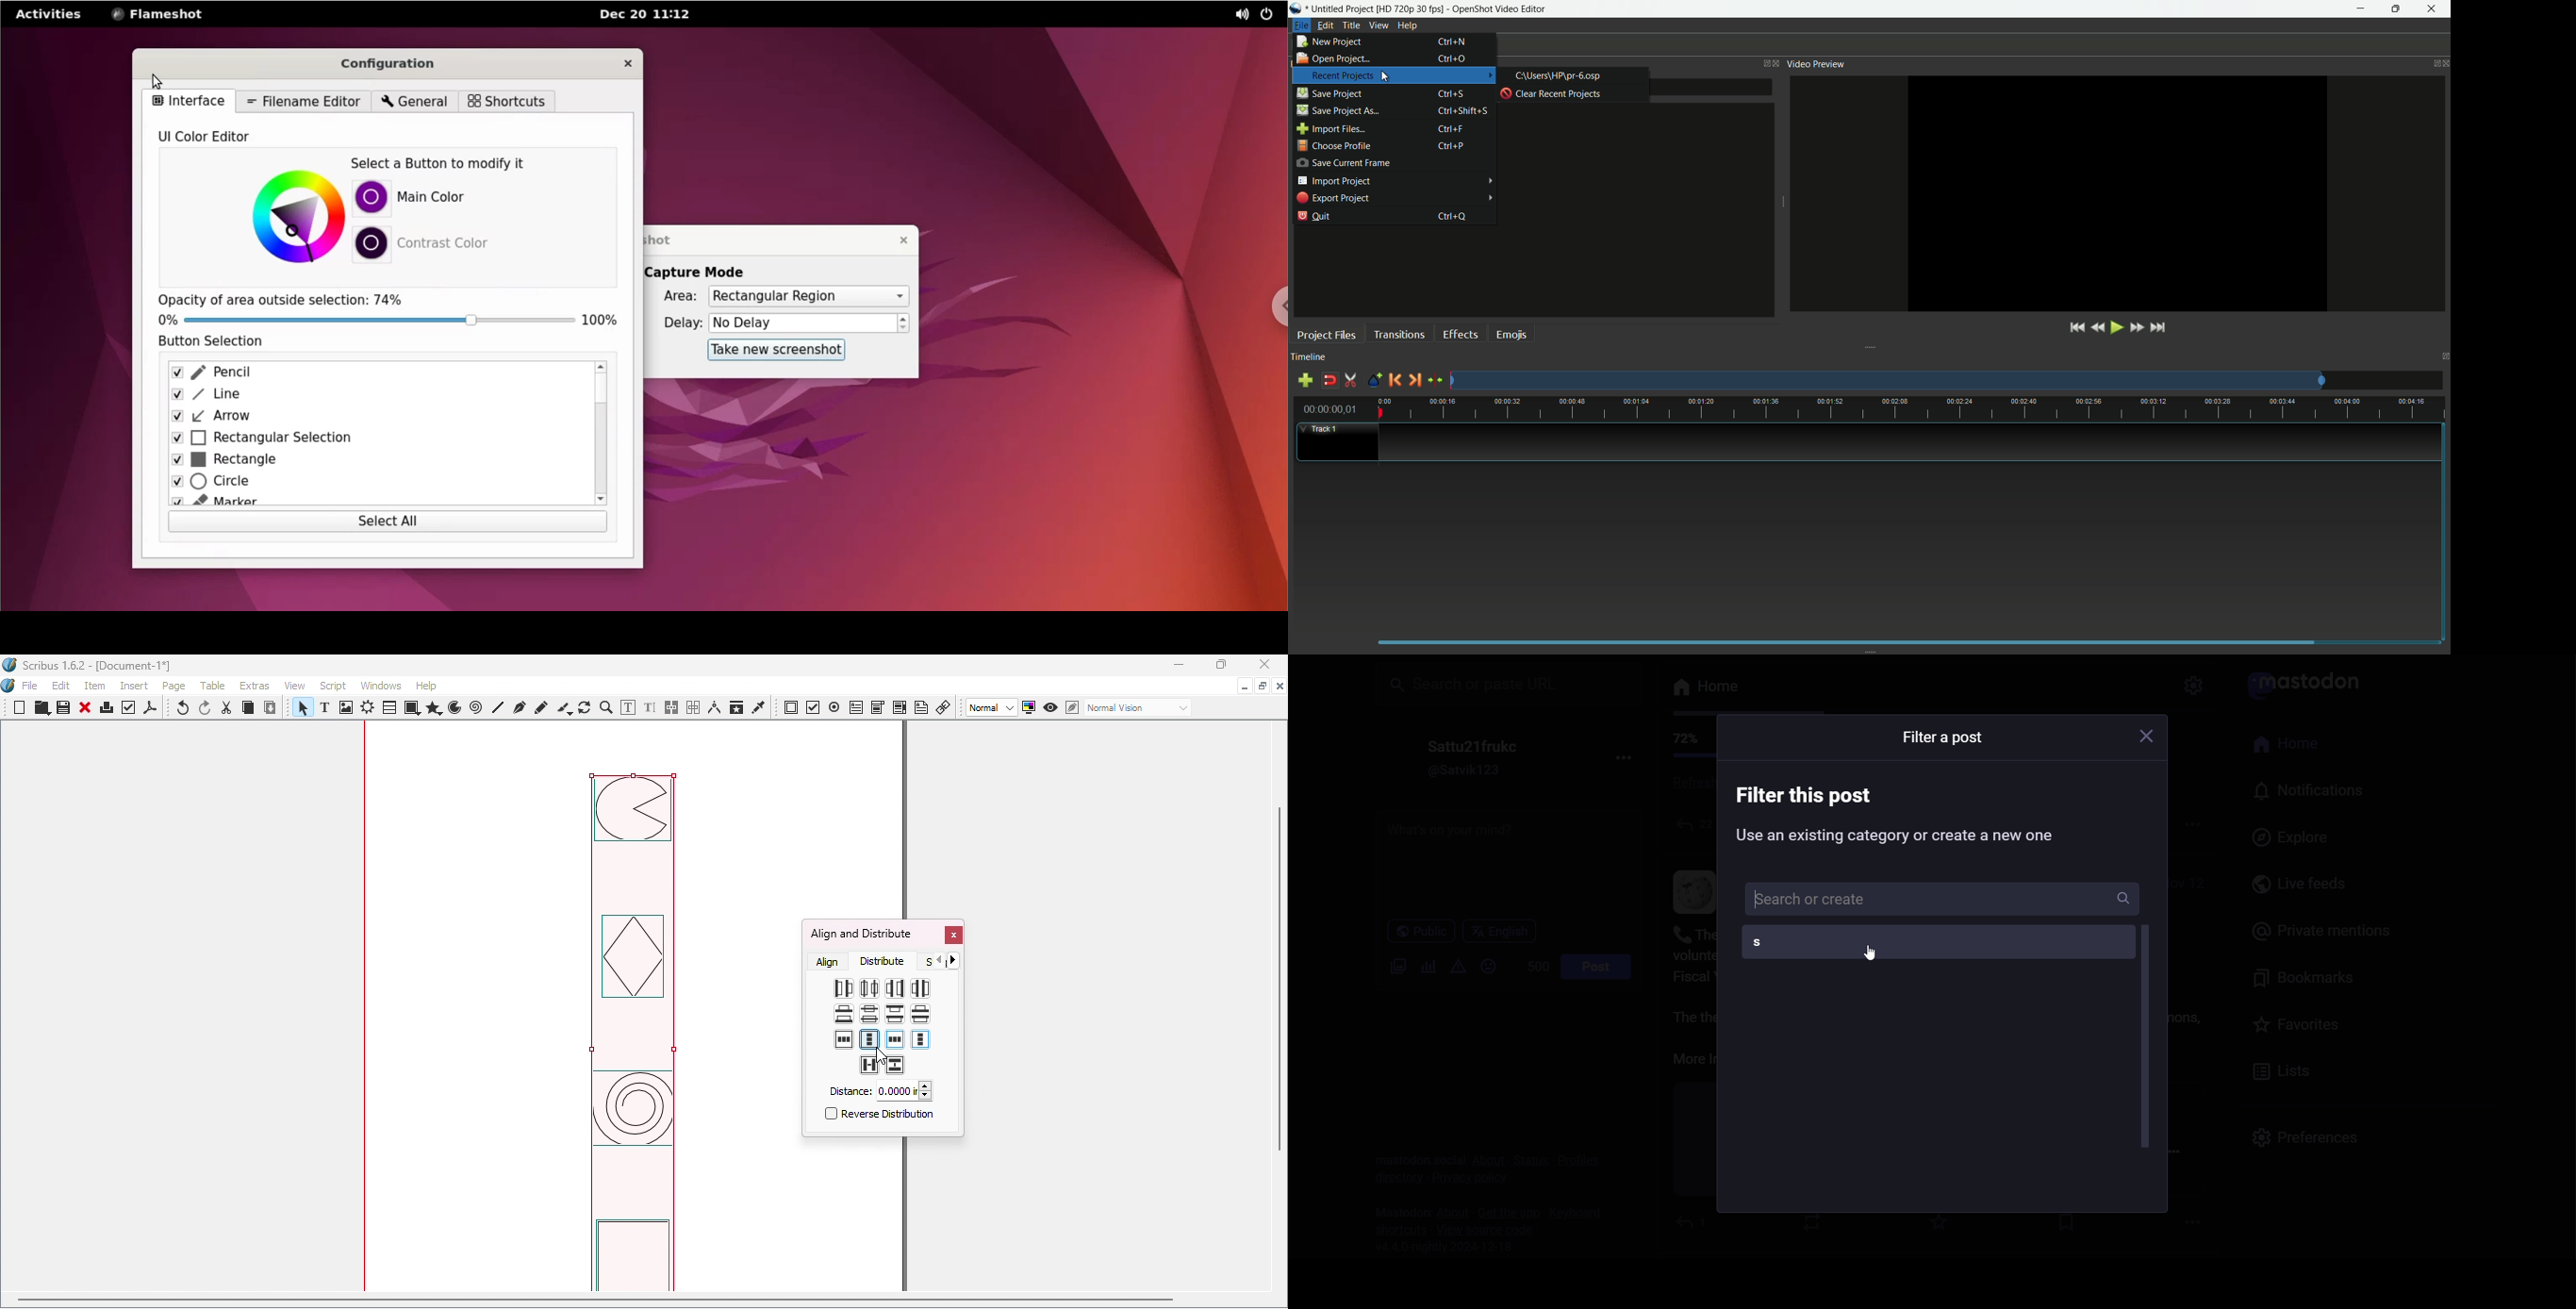  What do you see at coordinates (633, 1032) in the screenshot?
I see `image aligned` at bounding box center [633, 1032].